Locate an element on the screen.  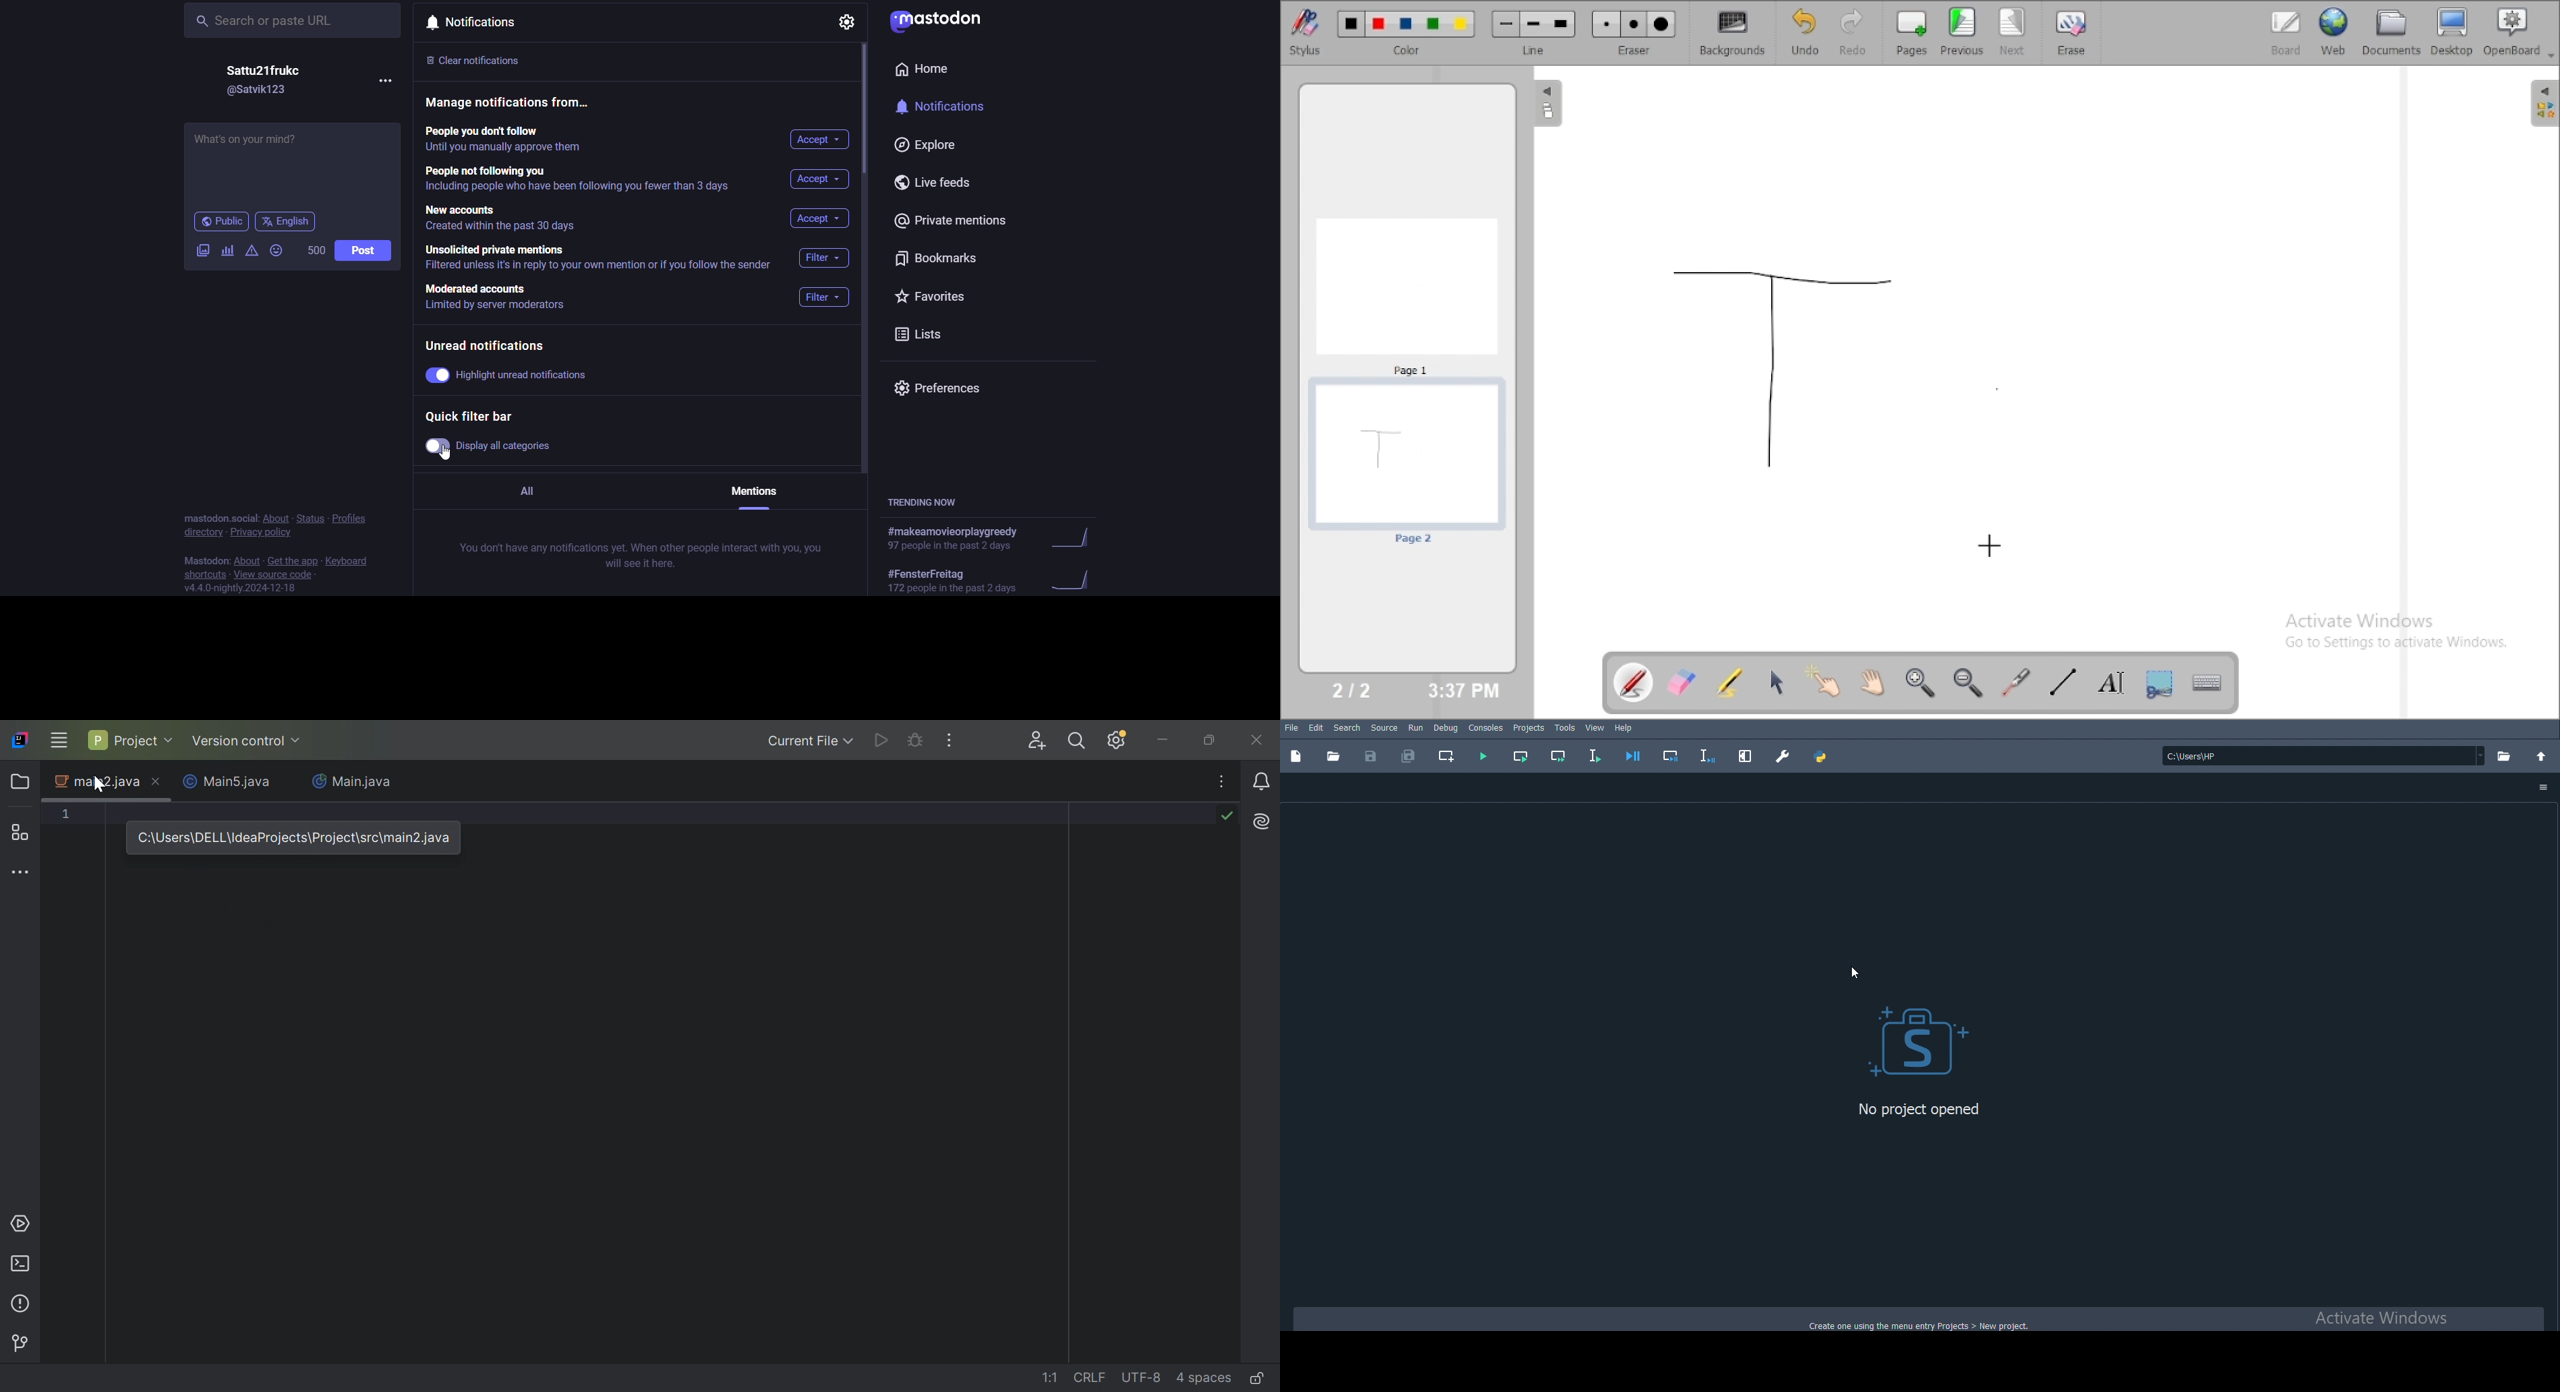
Preferences is located at coordinates (1784, 755).